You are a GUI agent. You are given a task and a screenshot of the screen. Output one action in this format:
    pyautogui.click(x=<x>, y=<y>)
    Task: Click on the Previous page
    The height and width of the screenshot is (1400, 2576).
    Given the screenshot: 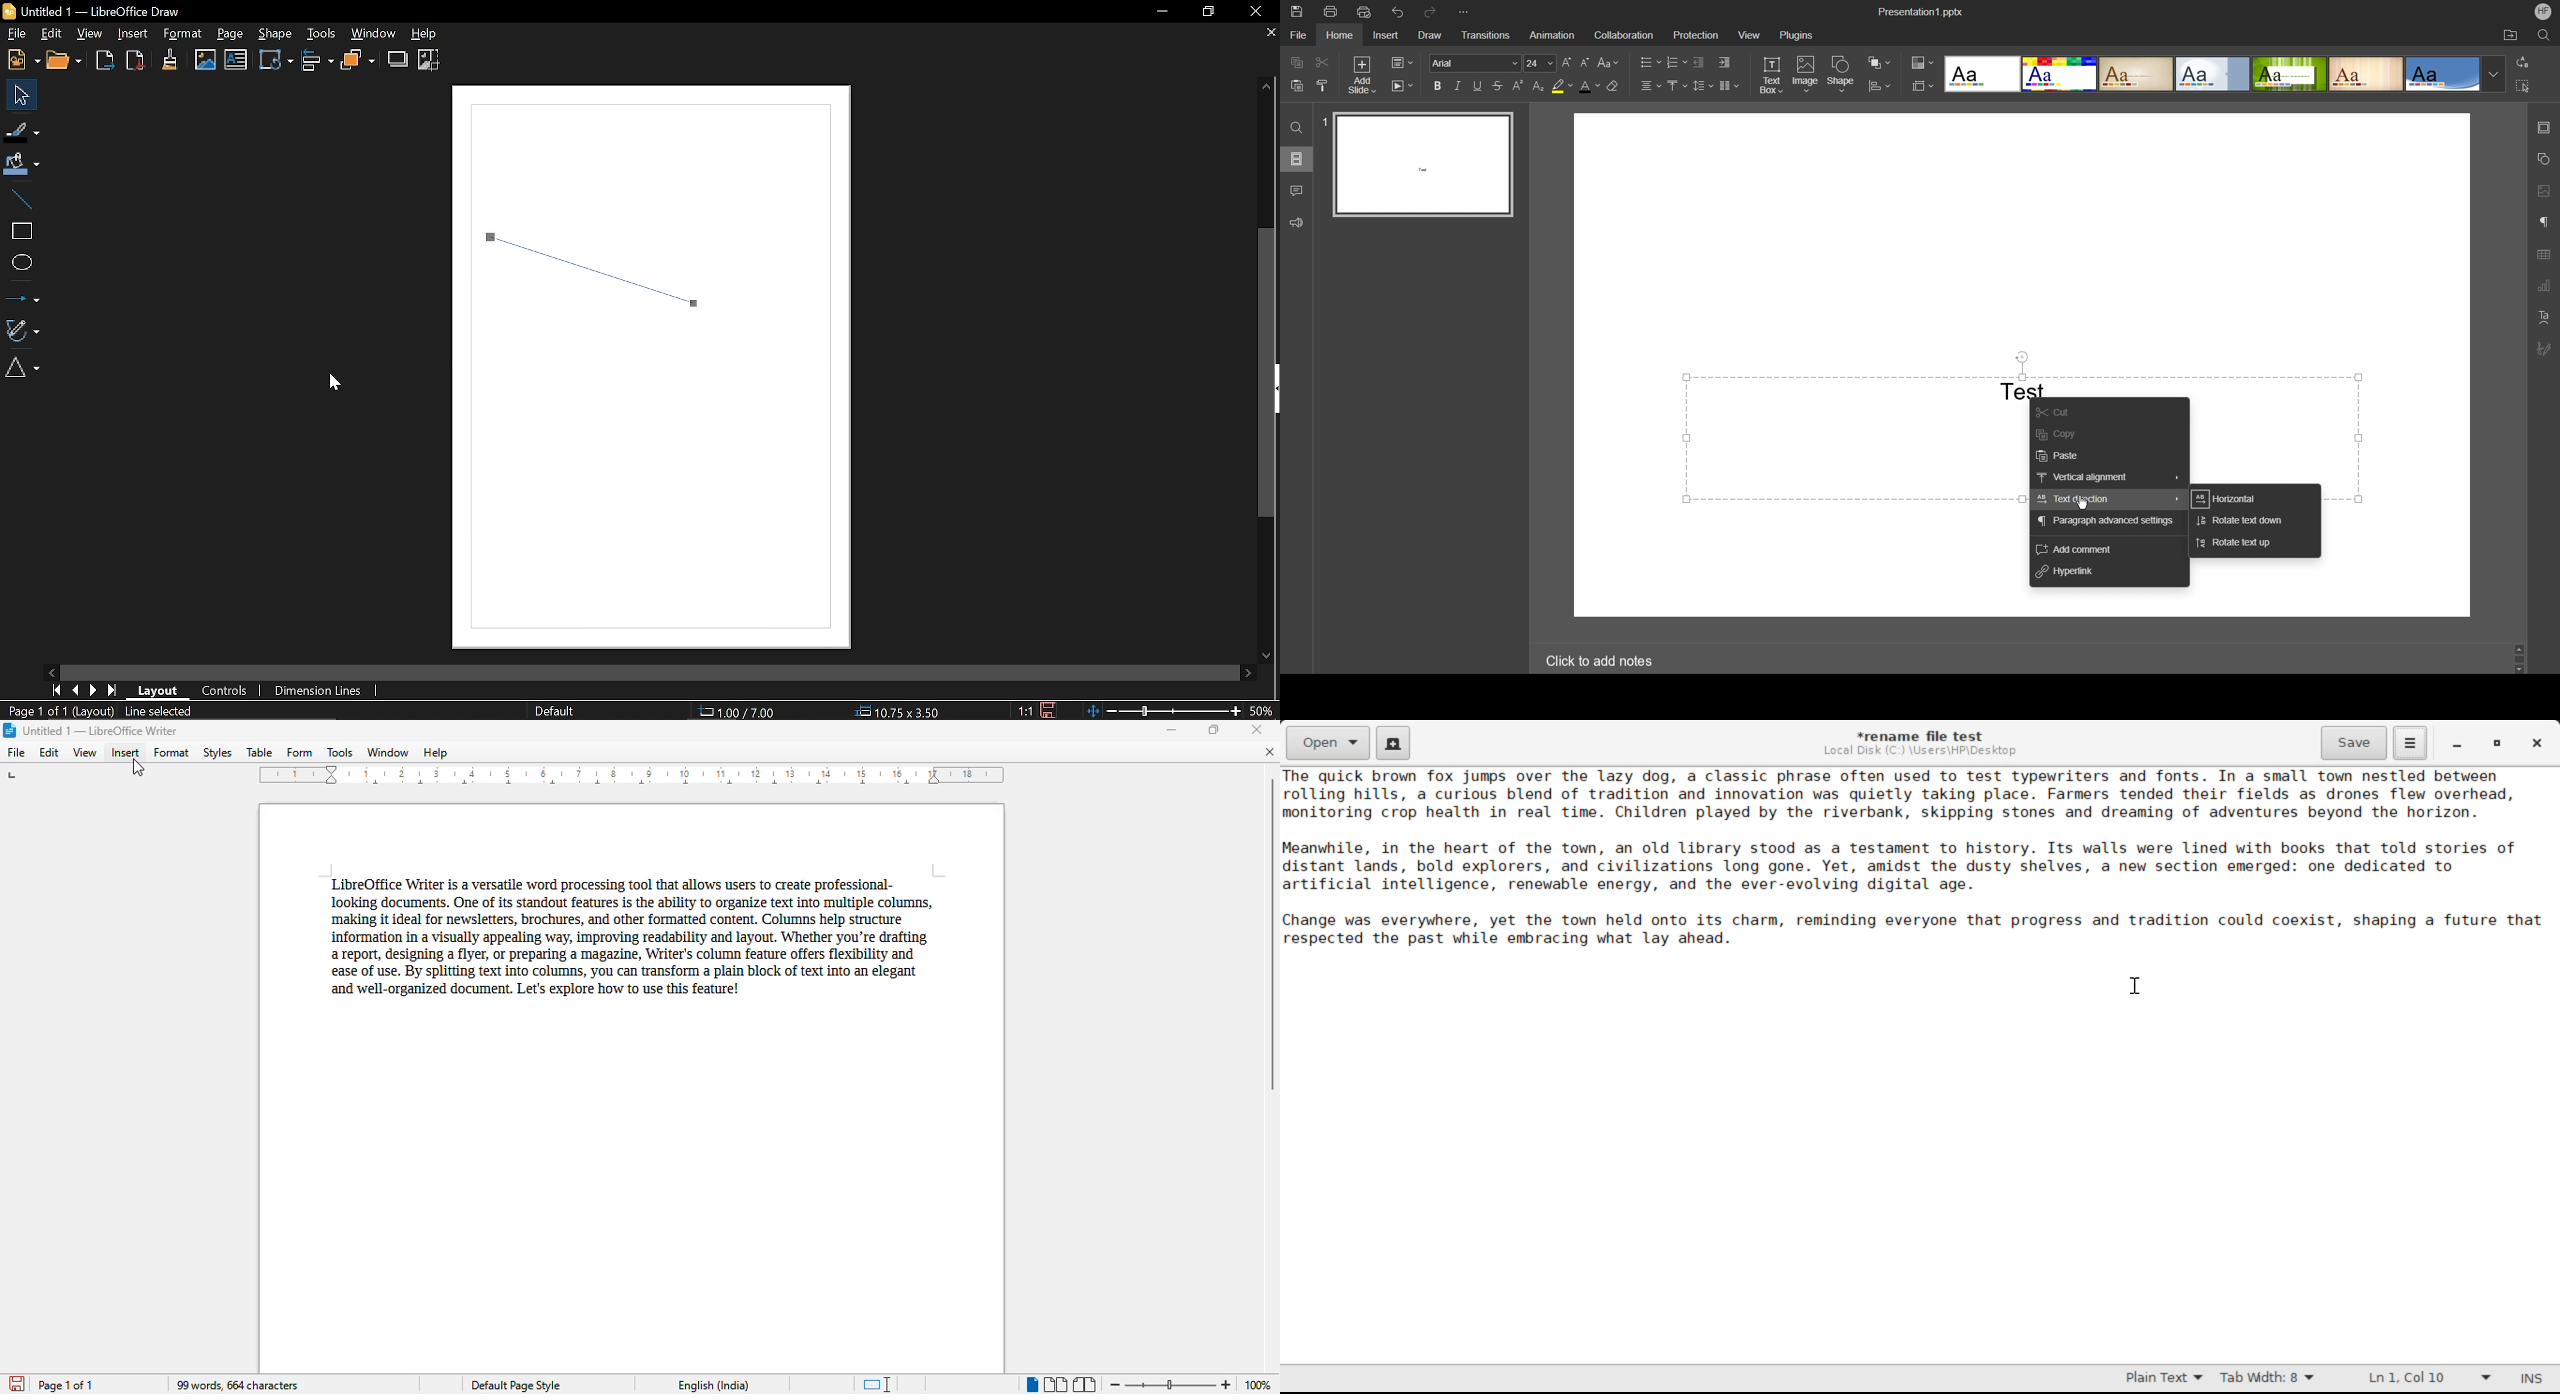 What is the action you would take?
    pyautogui.click(x=77, y=689)
    